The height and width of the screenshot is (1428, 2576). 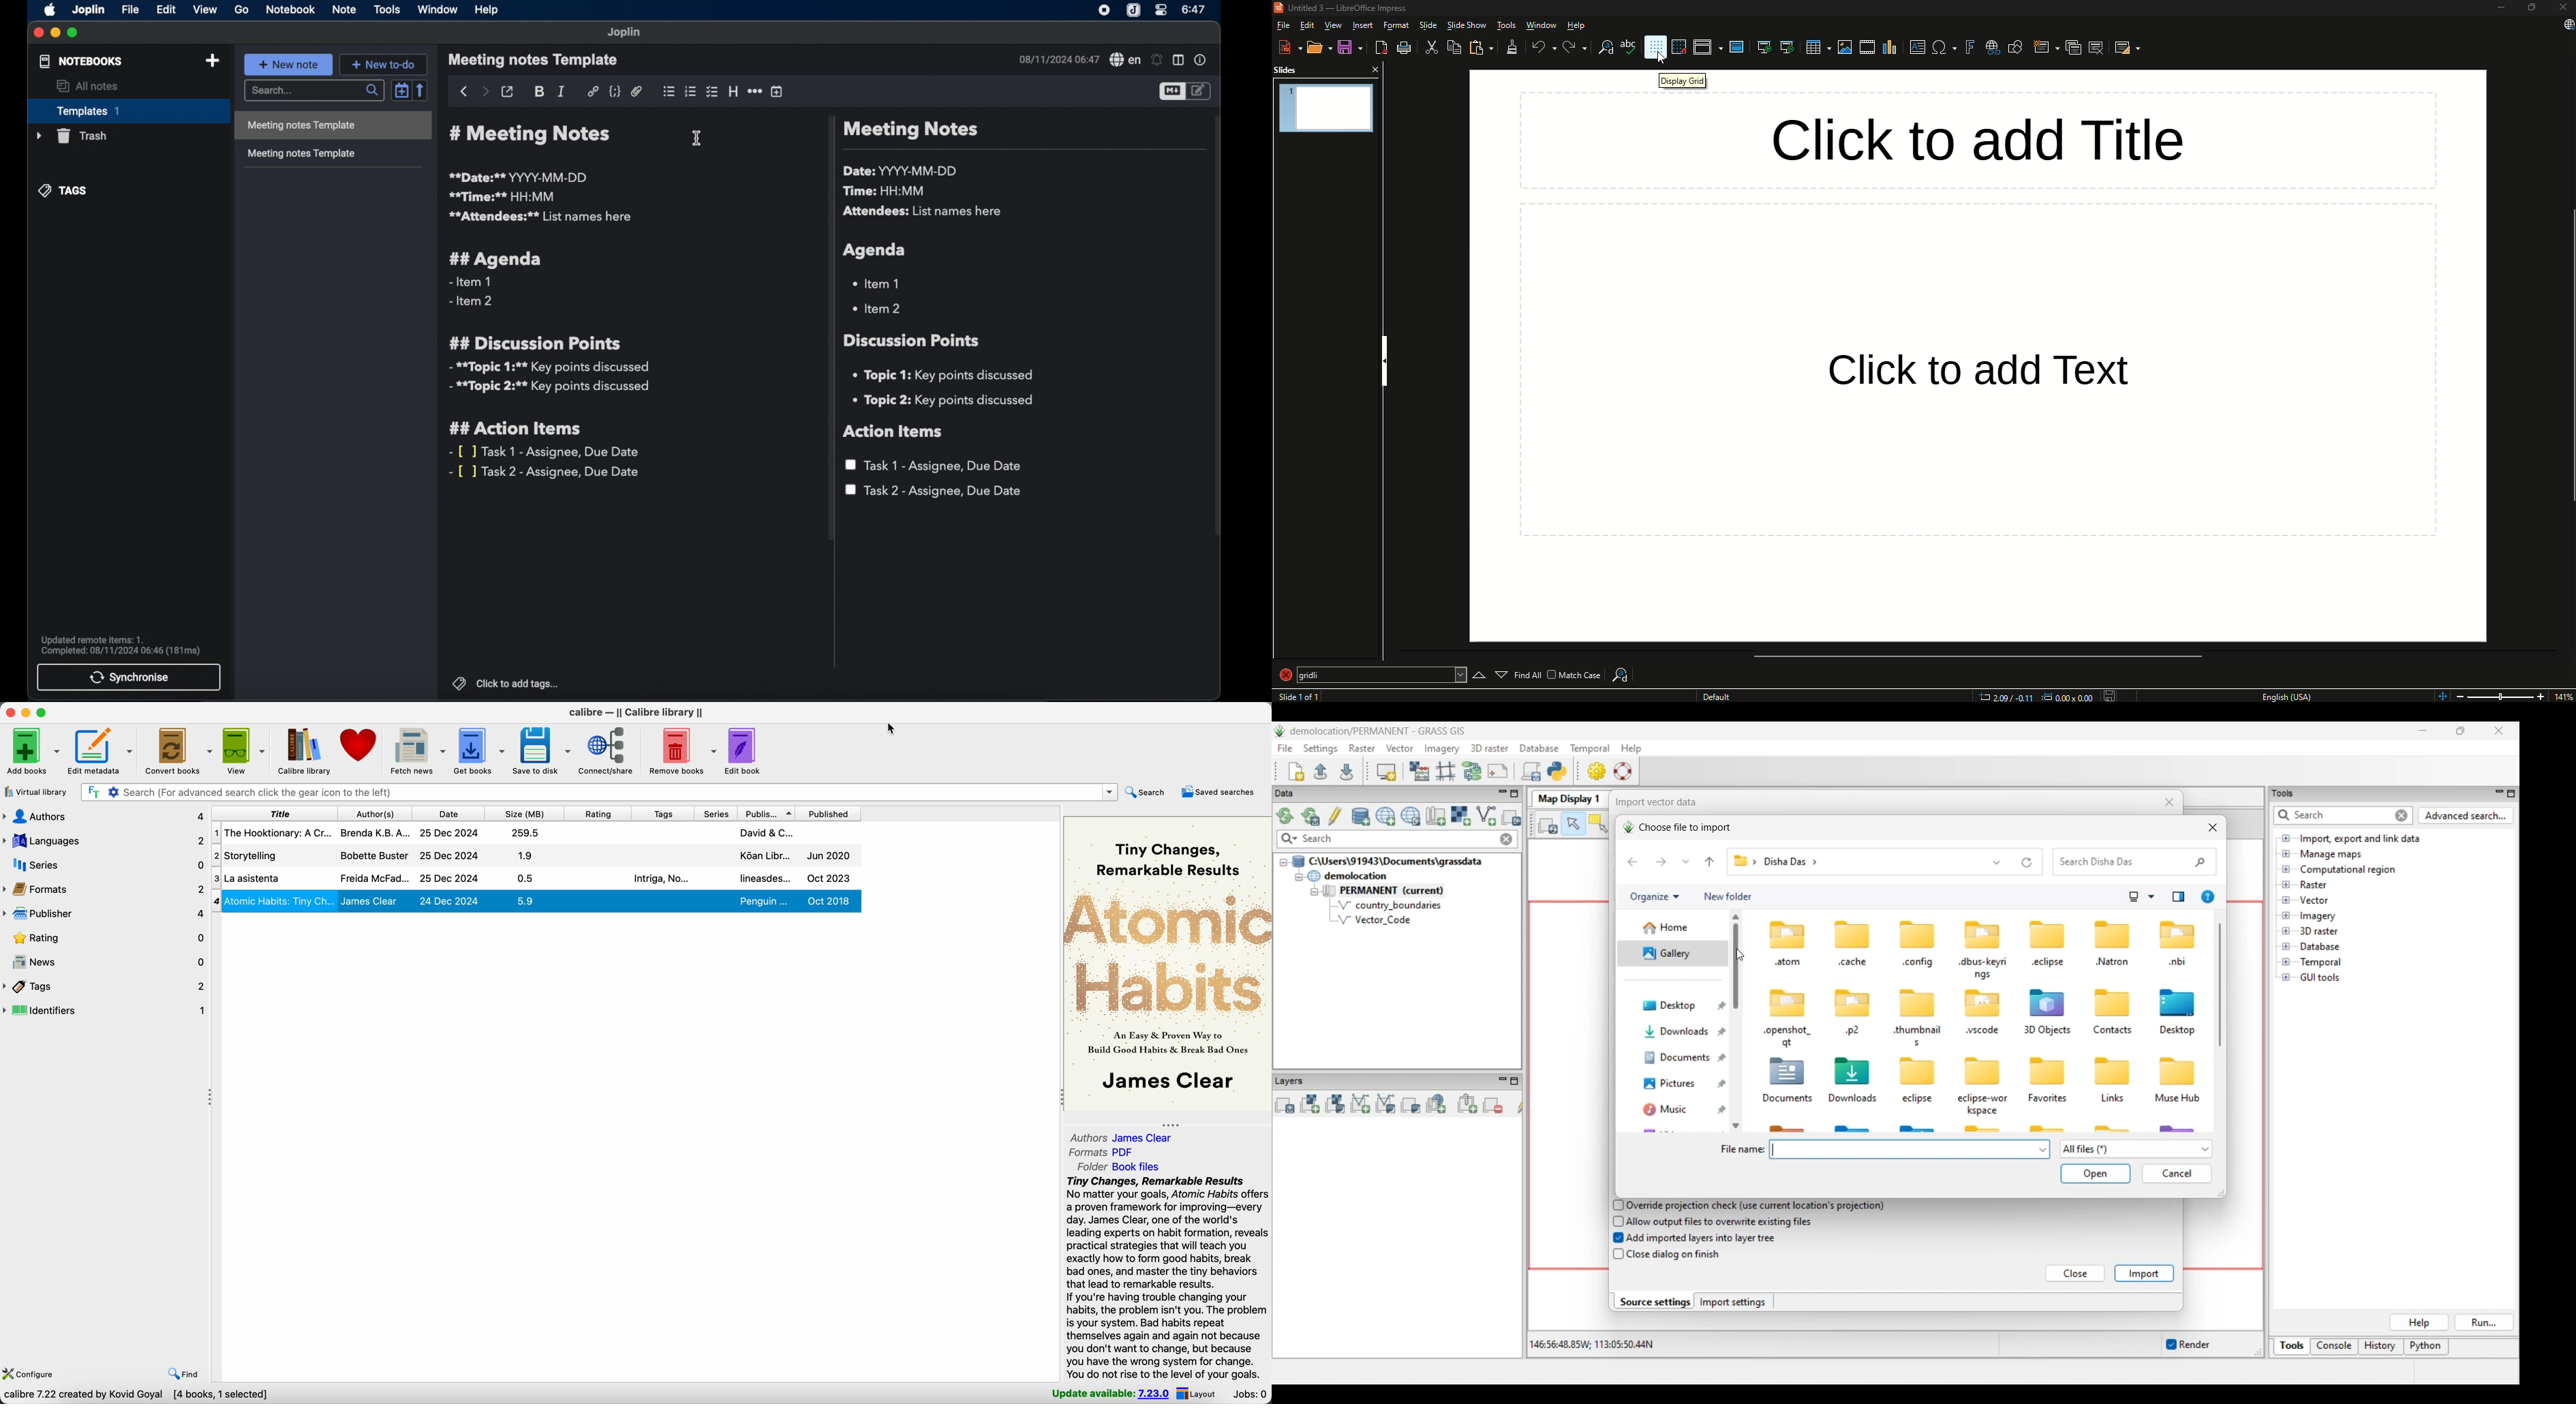 I want to click on scroll bar, so click(x=1218, y=334).